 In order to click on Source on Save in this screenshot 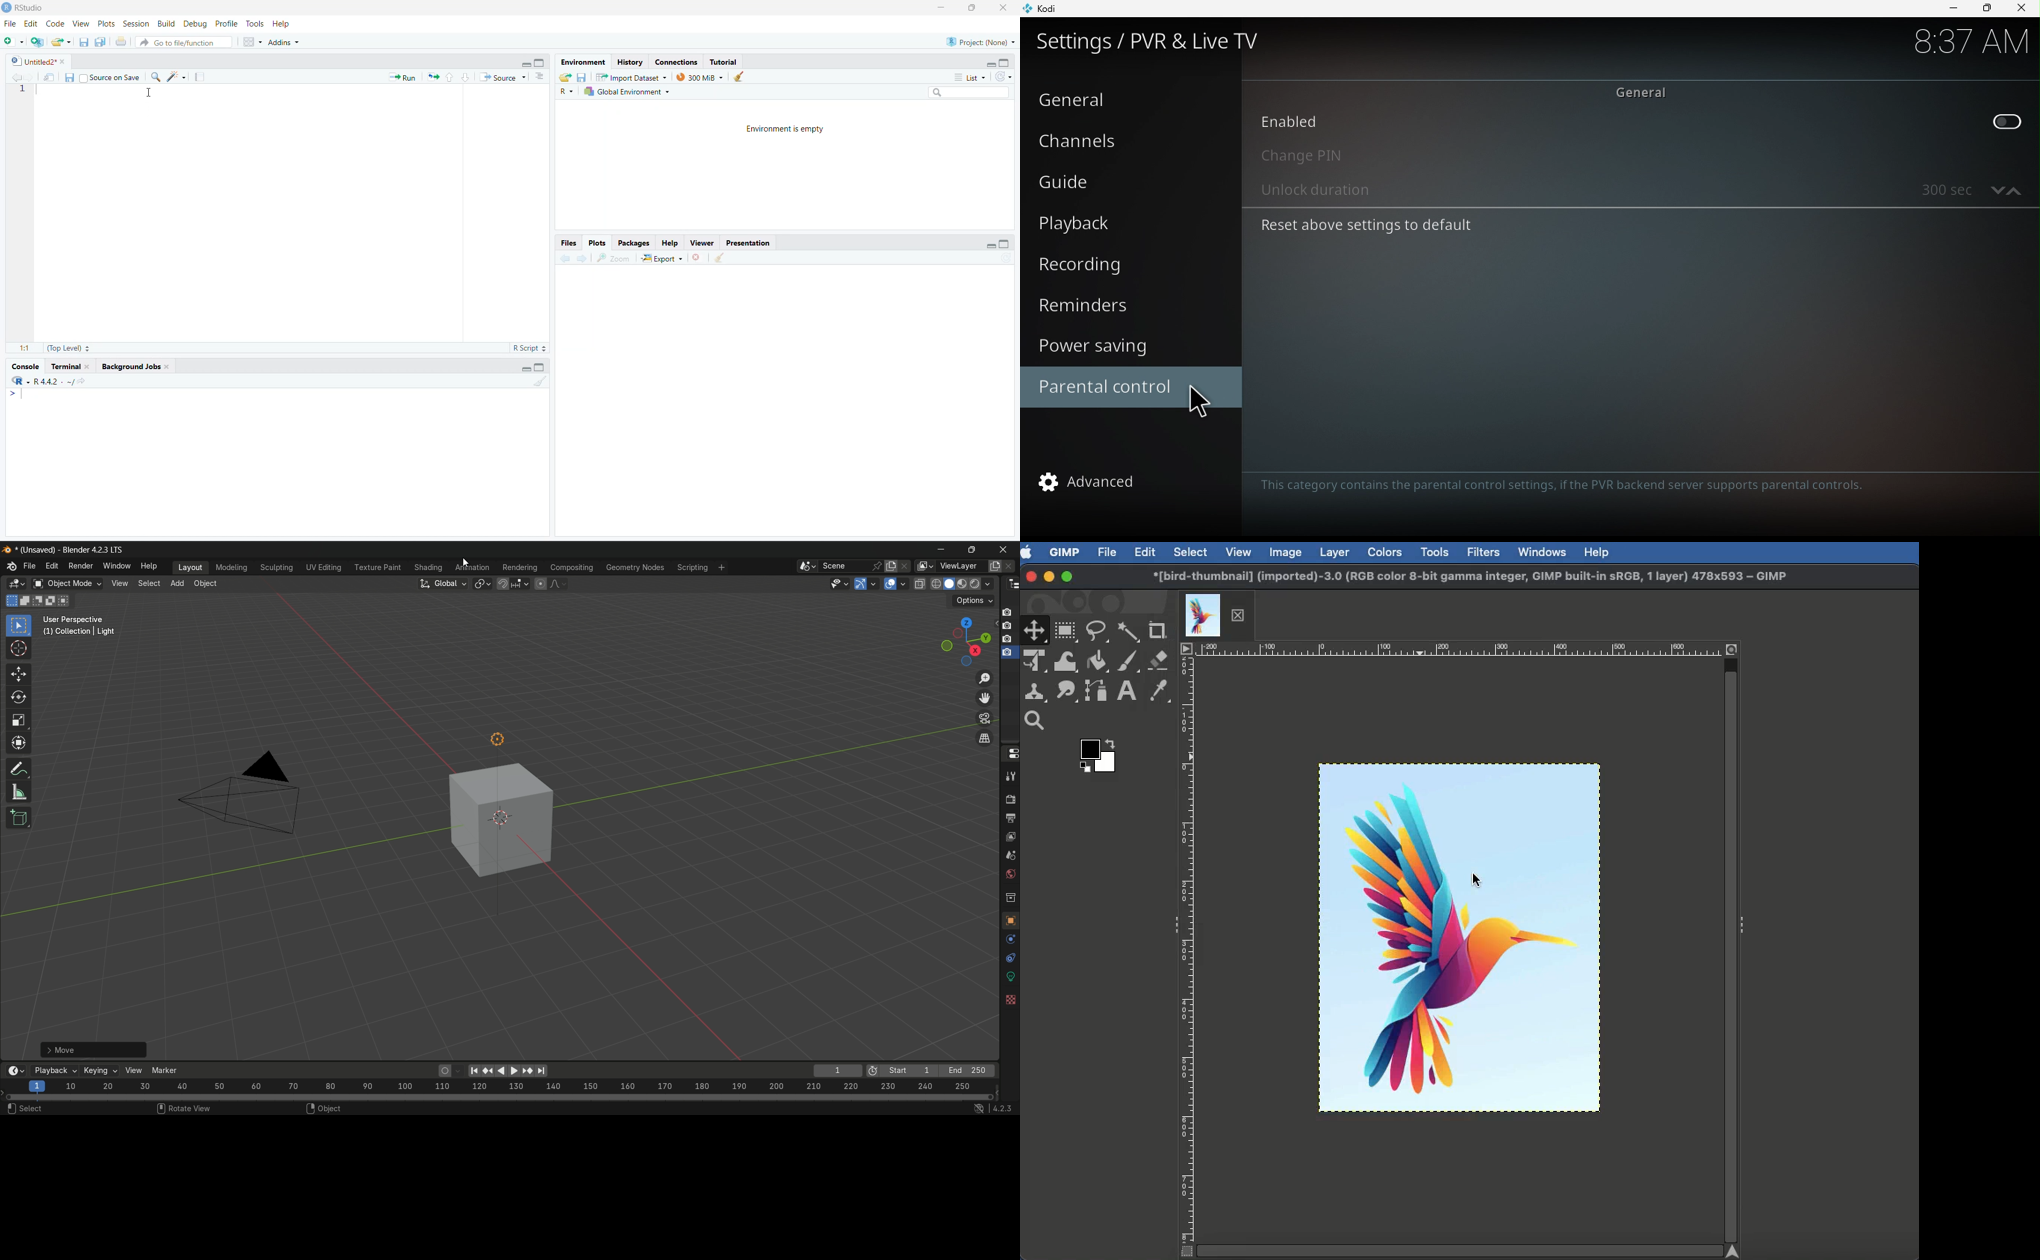, I will do `click(110, 78)`.